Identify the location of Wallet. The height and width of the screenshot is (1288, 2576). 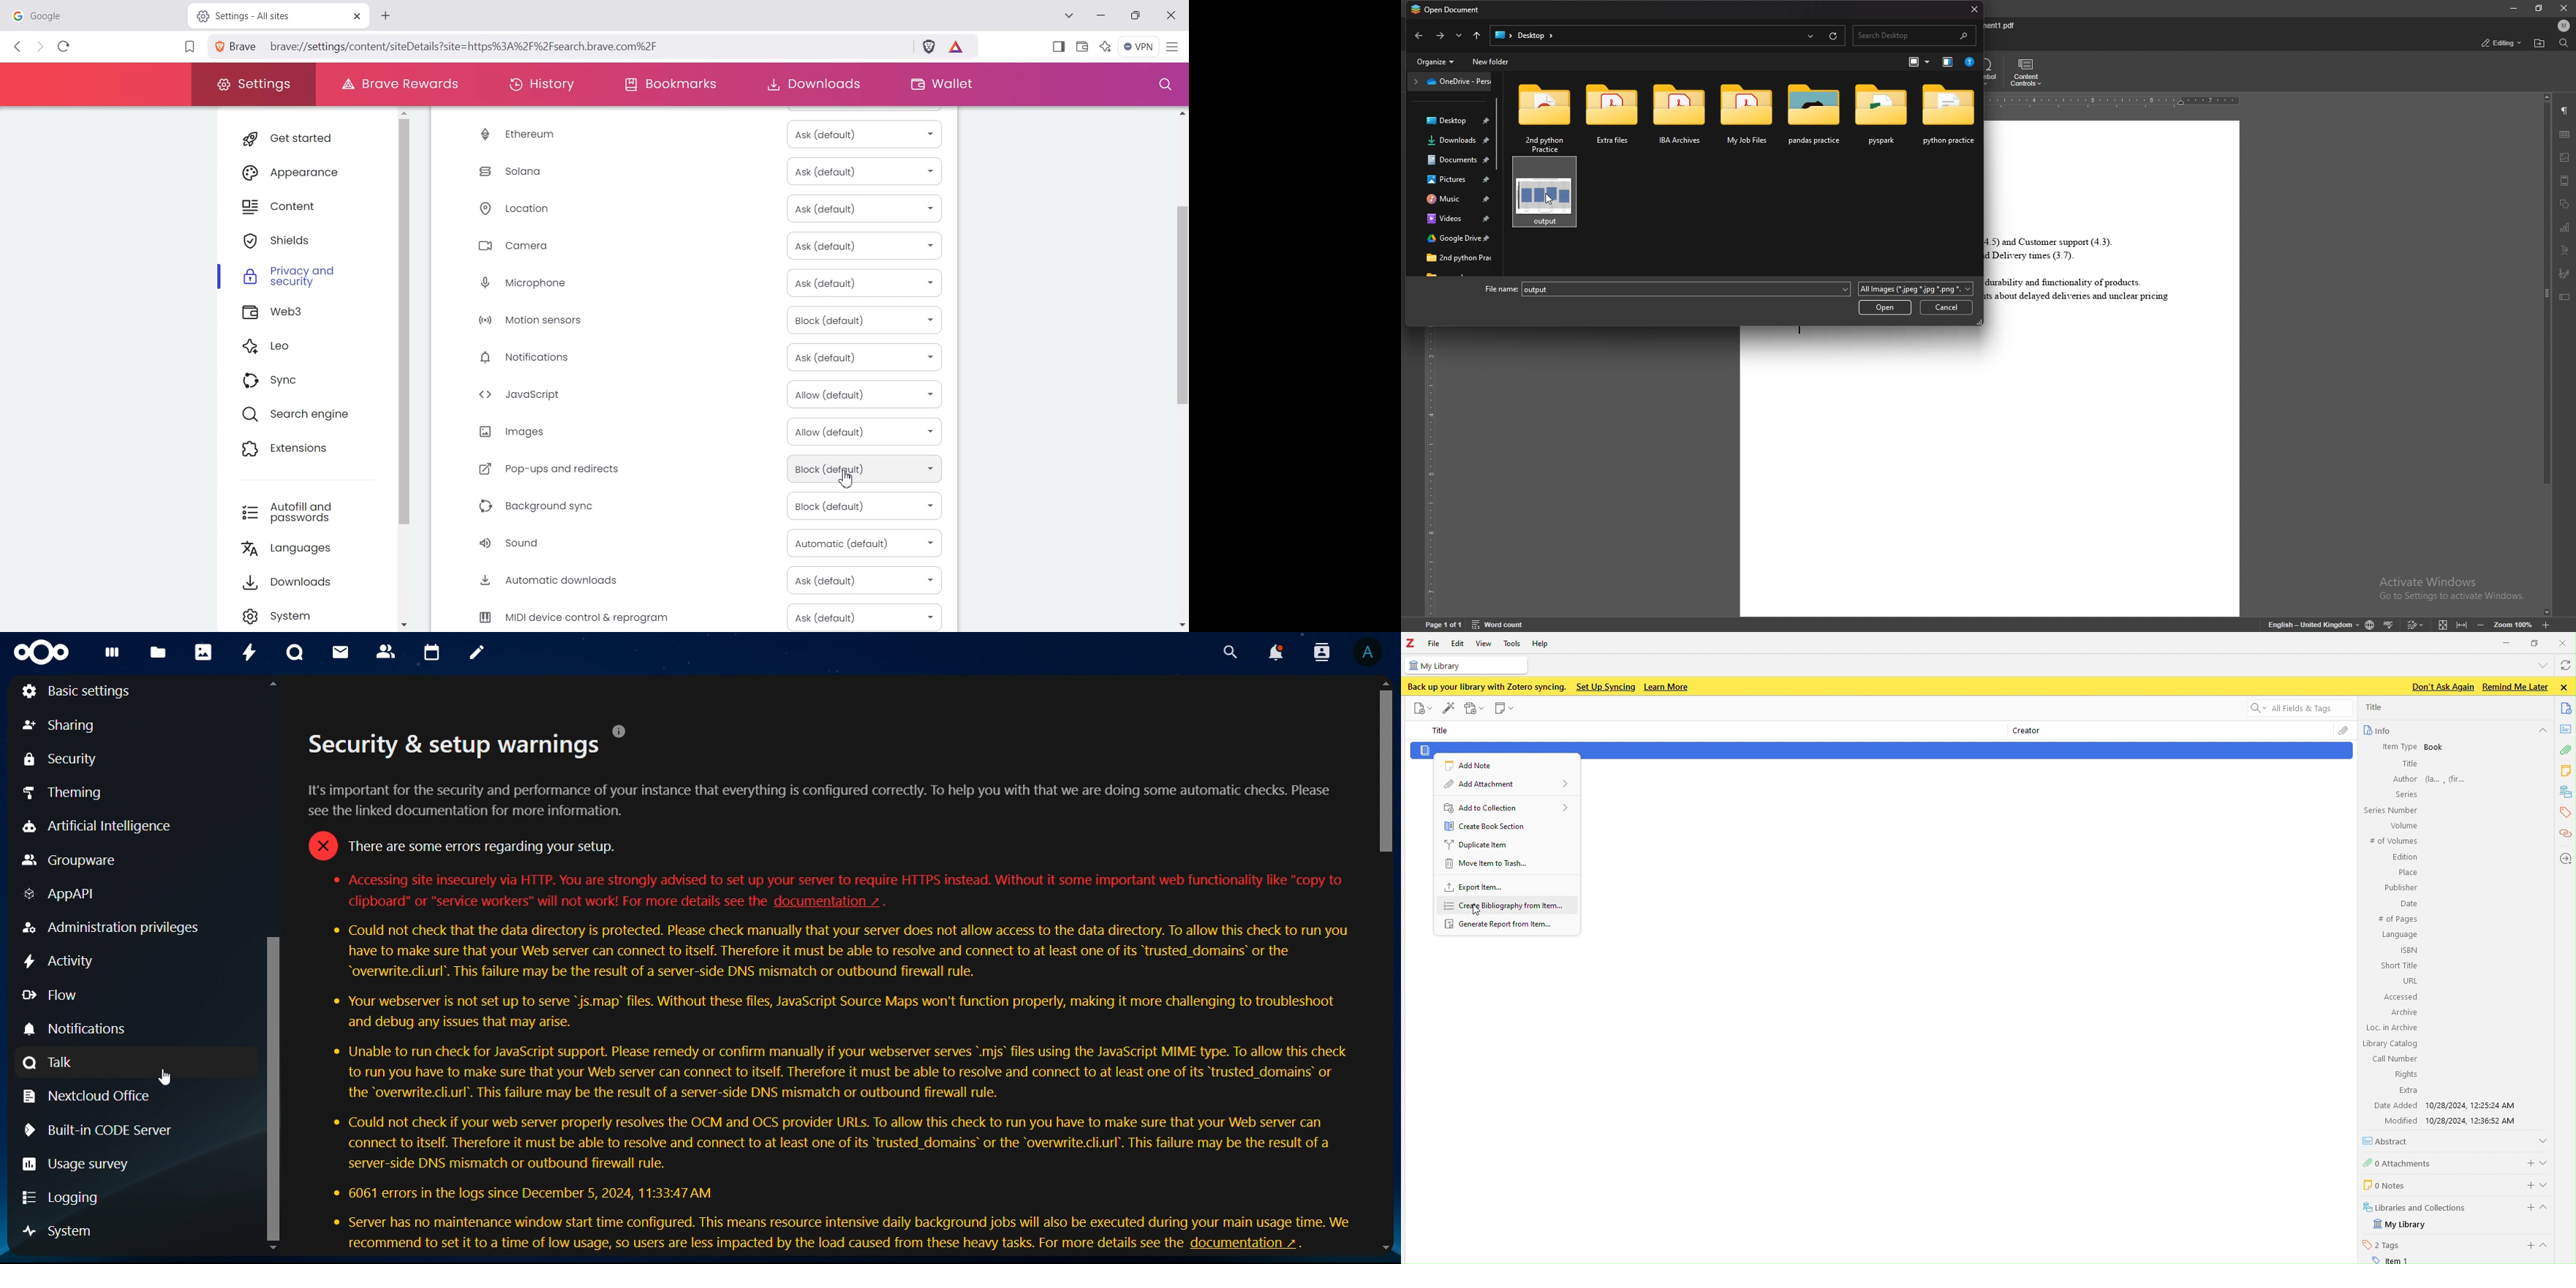
(1083, 45).